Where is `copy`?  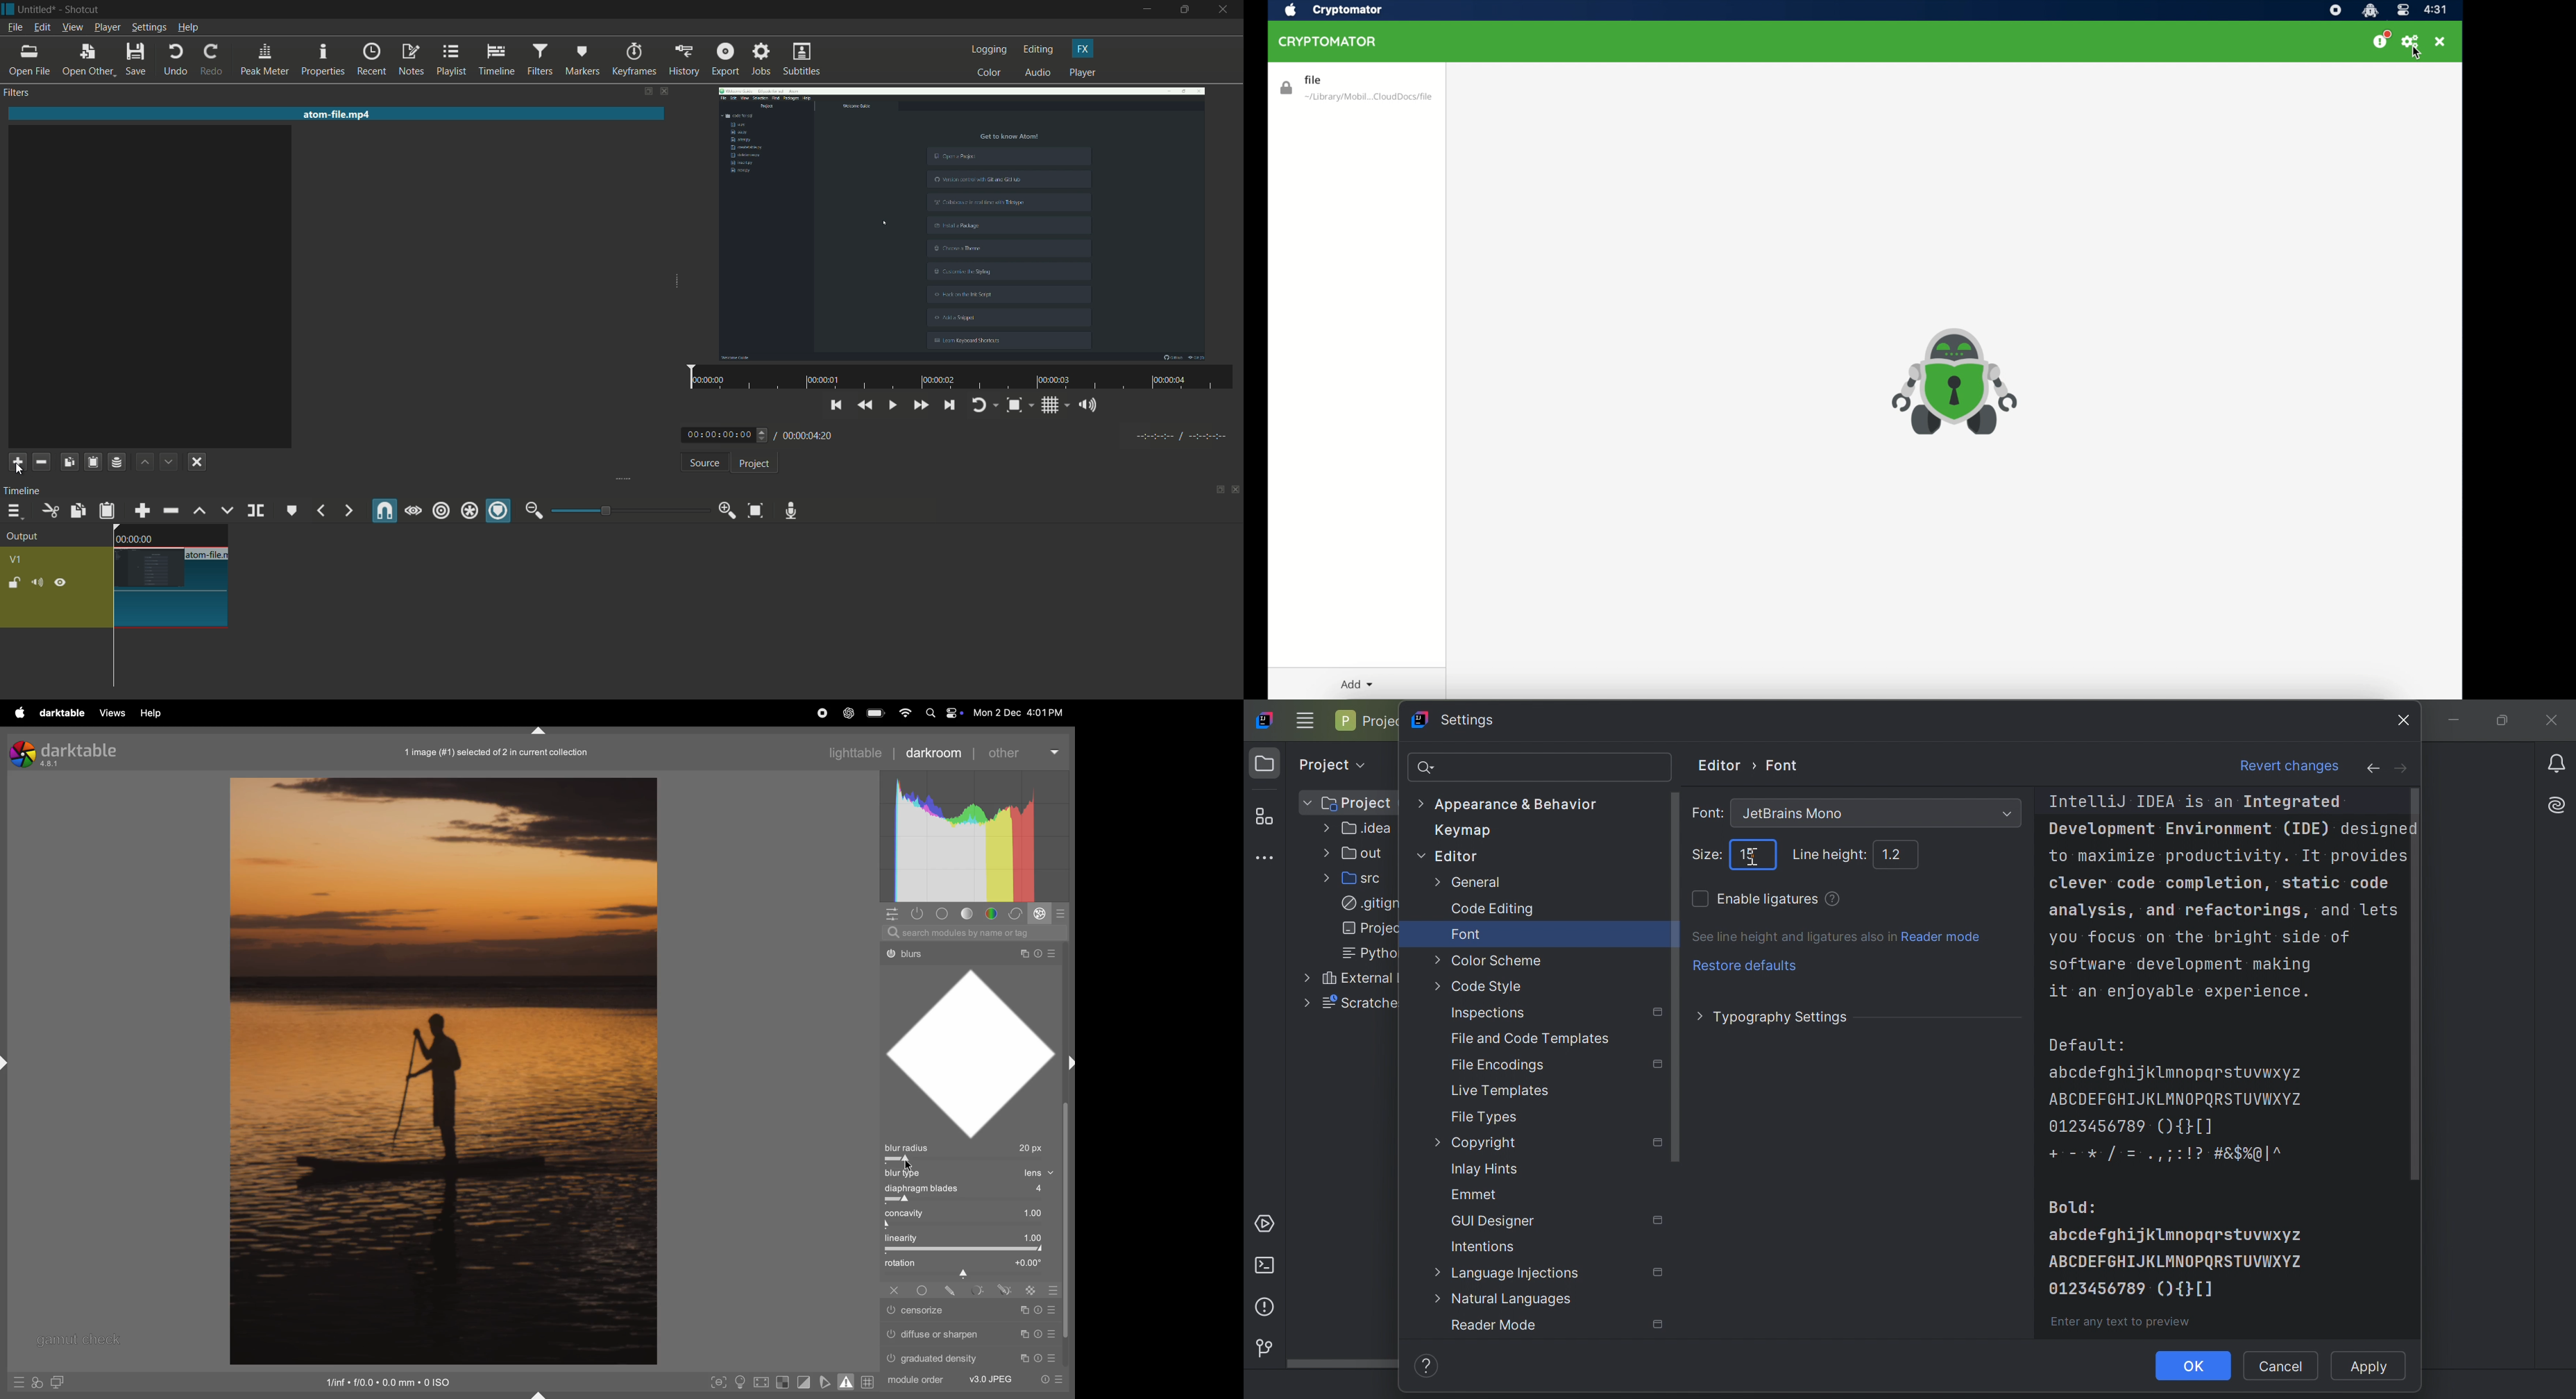
copy is located at coordinates (76, 510).